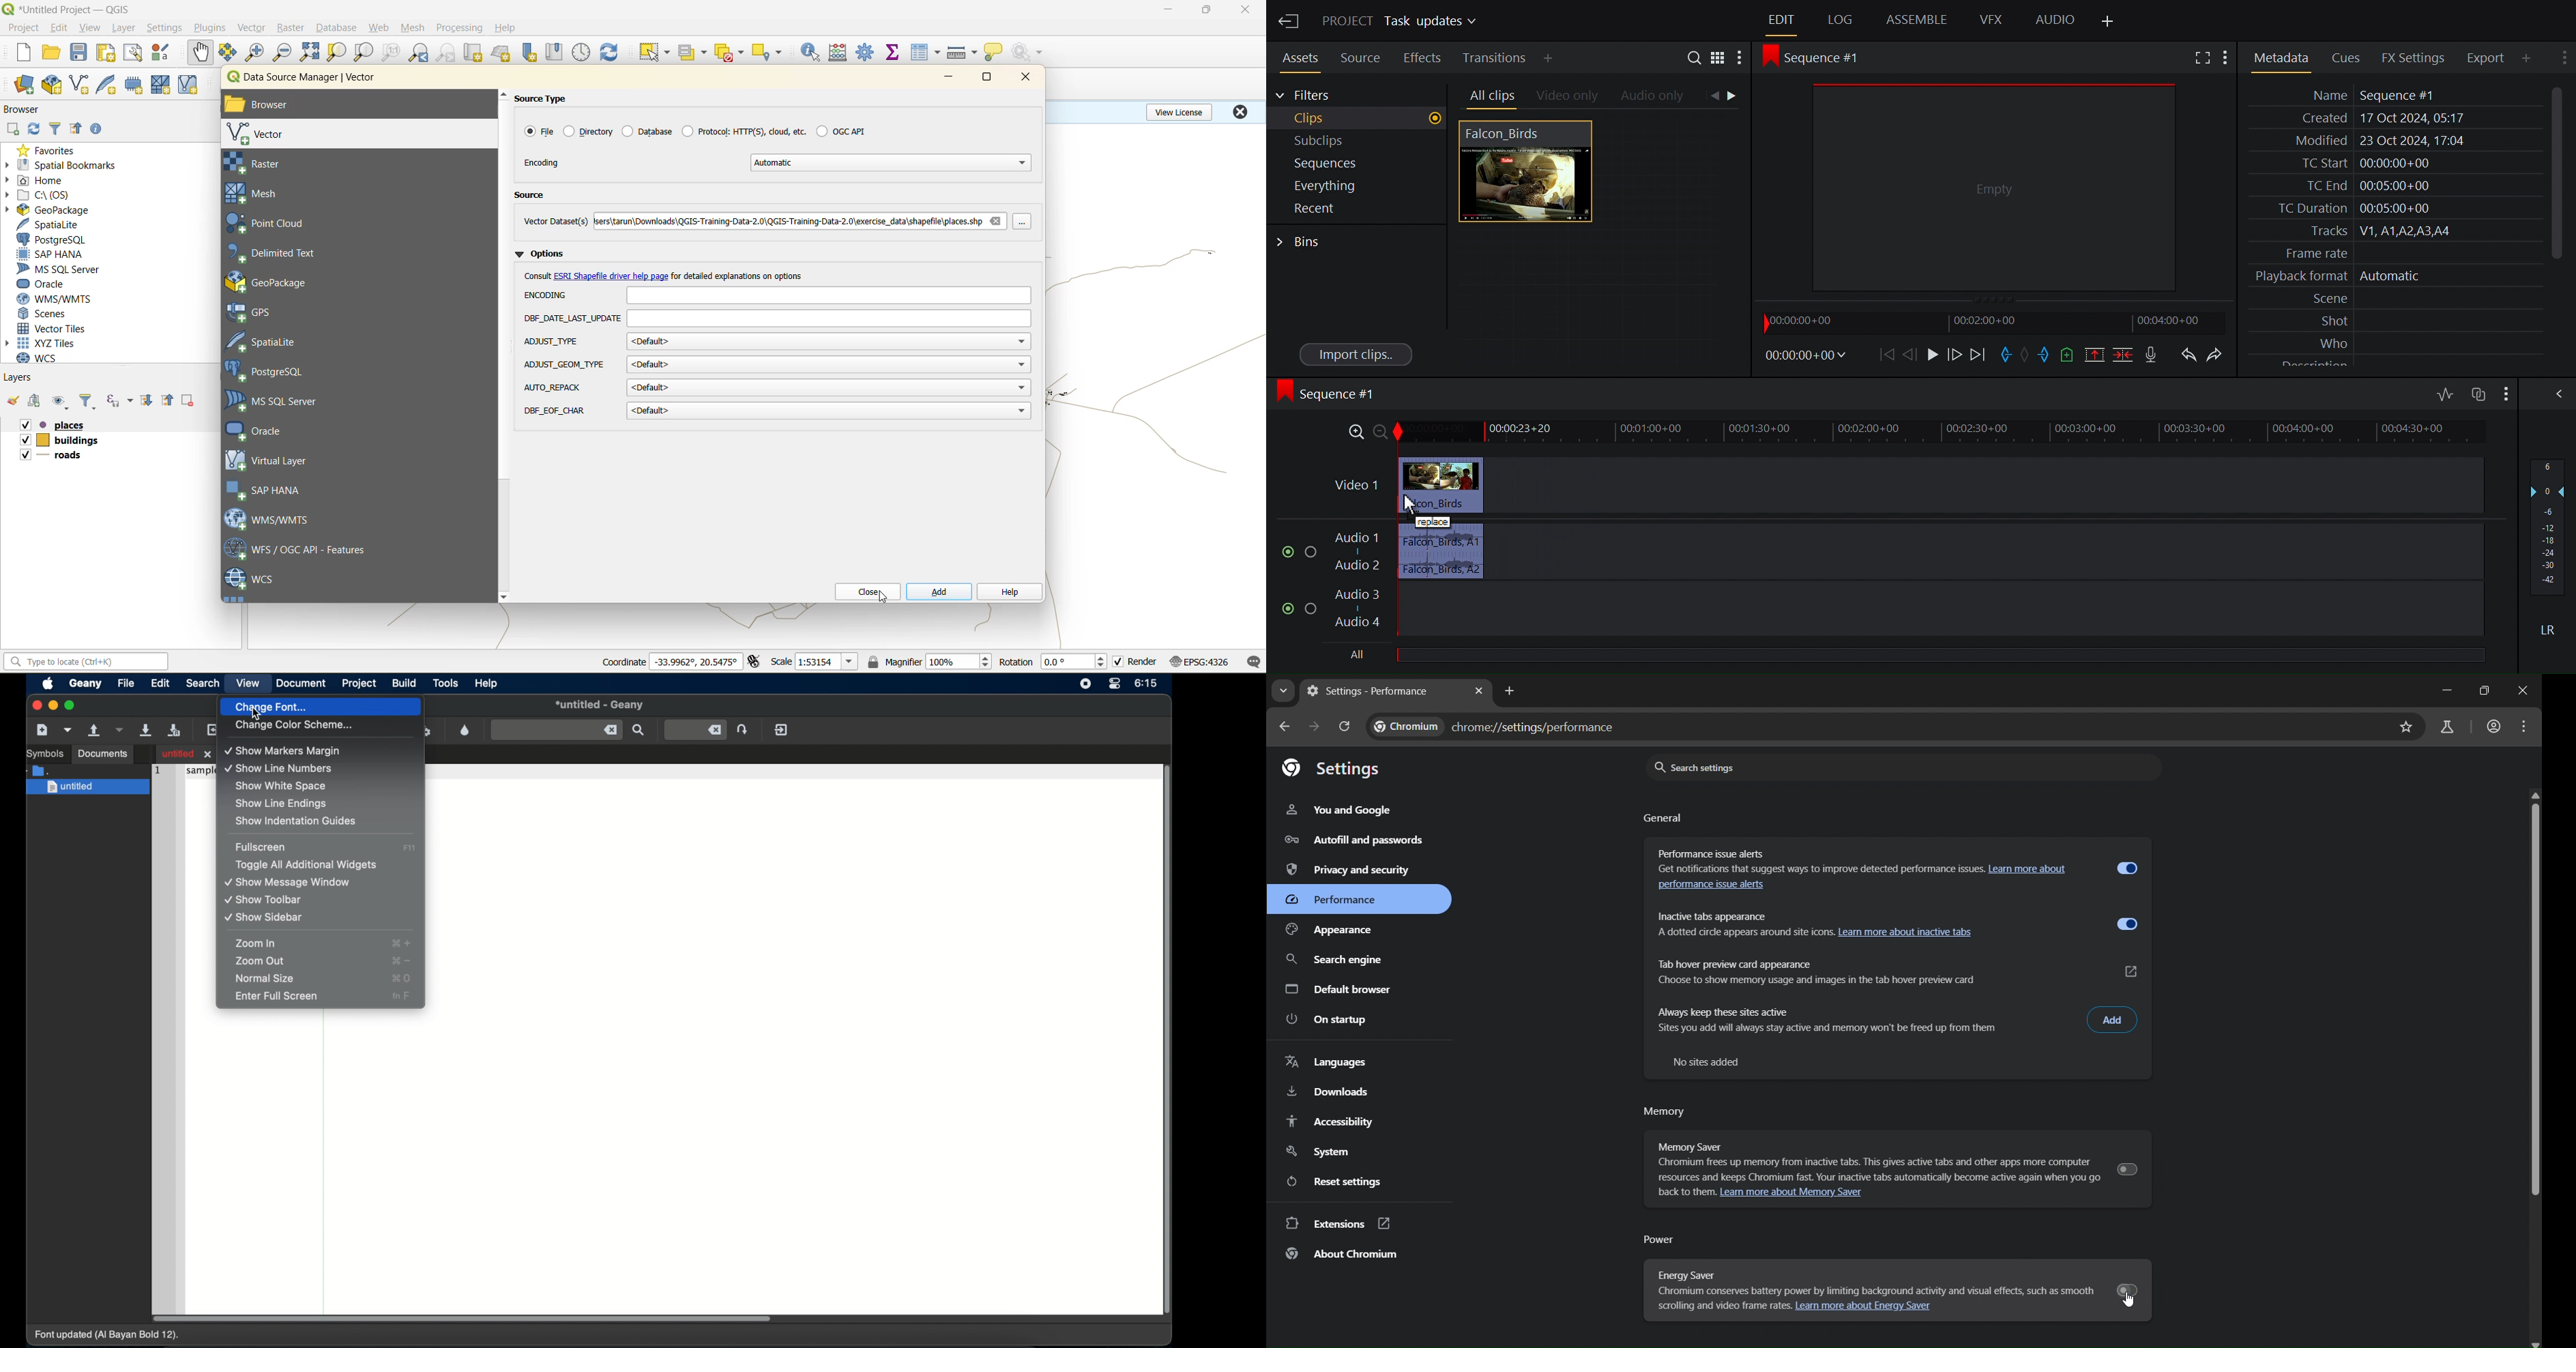 This screenshot has width=2576, height=1372. What do you see at coordinates (213, 27) in the screenshot?
I see `plugins` at bounding box center [213, 27].